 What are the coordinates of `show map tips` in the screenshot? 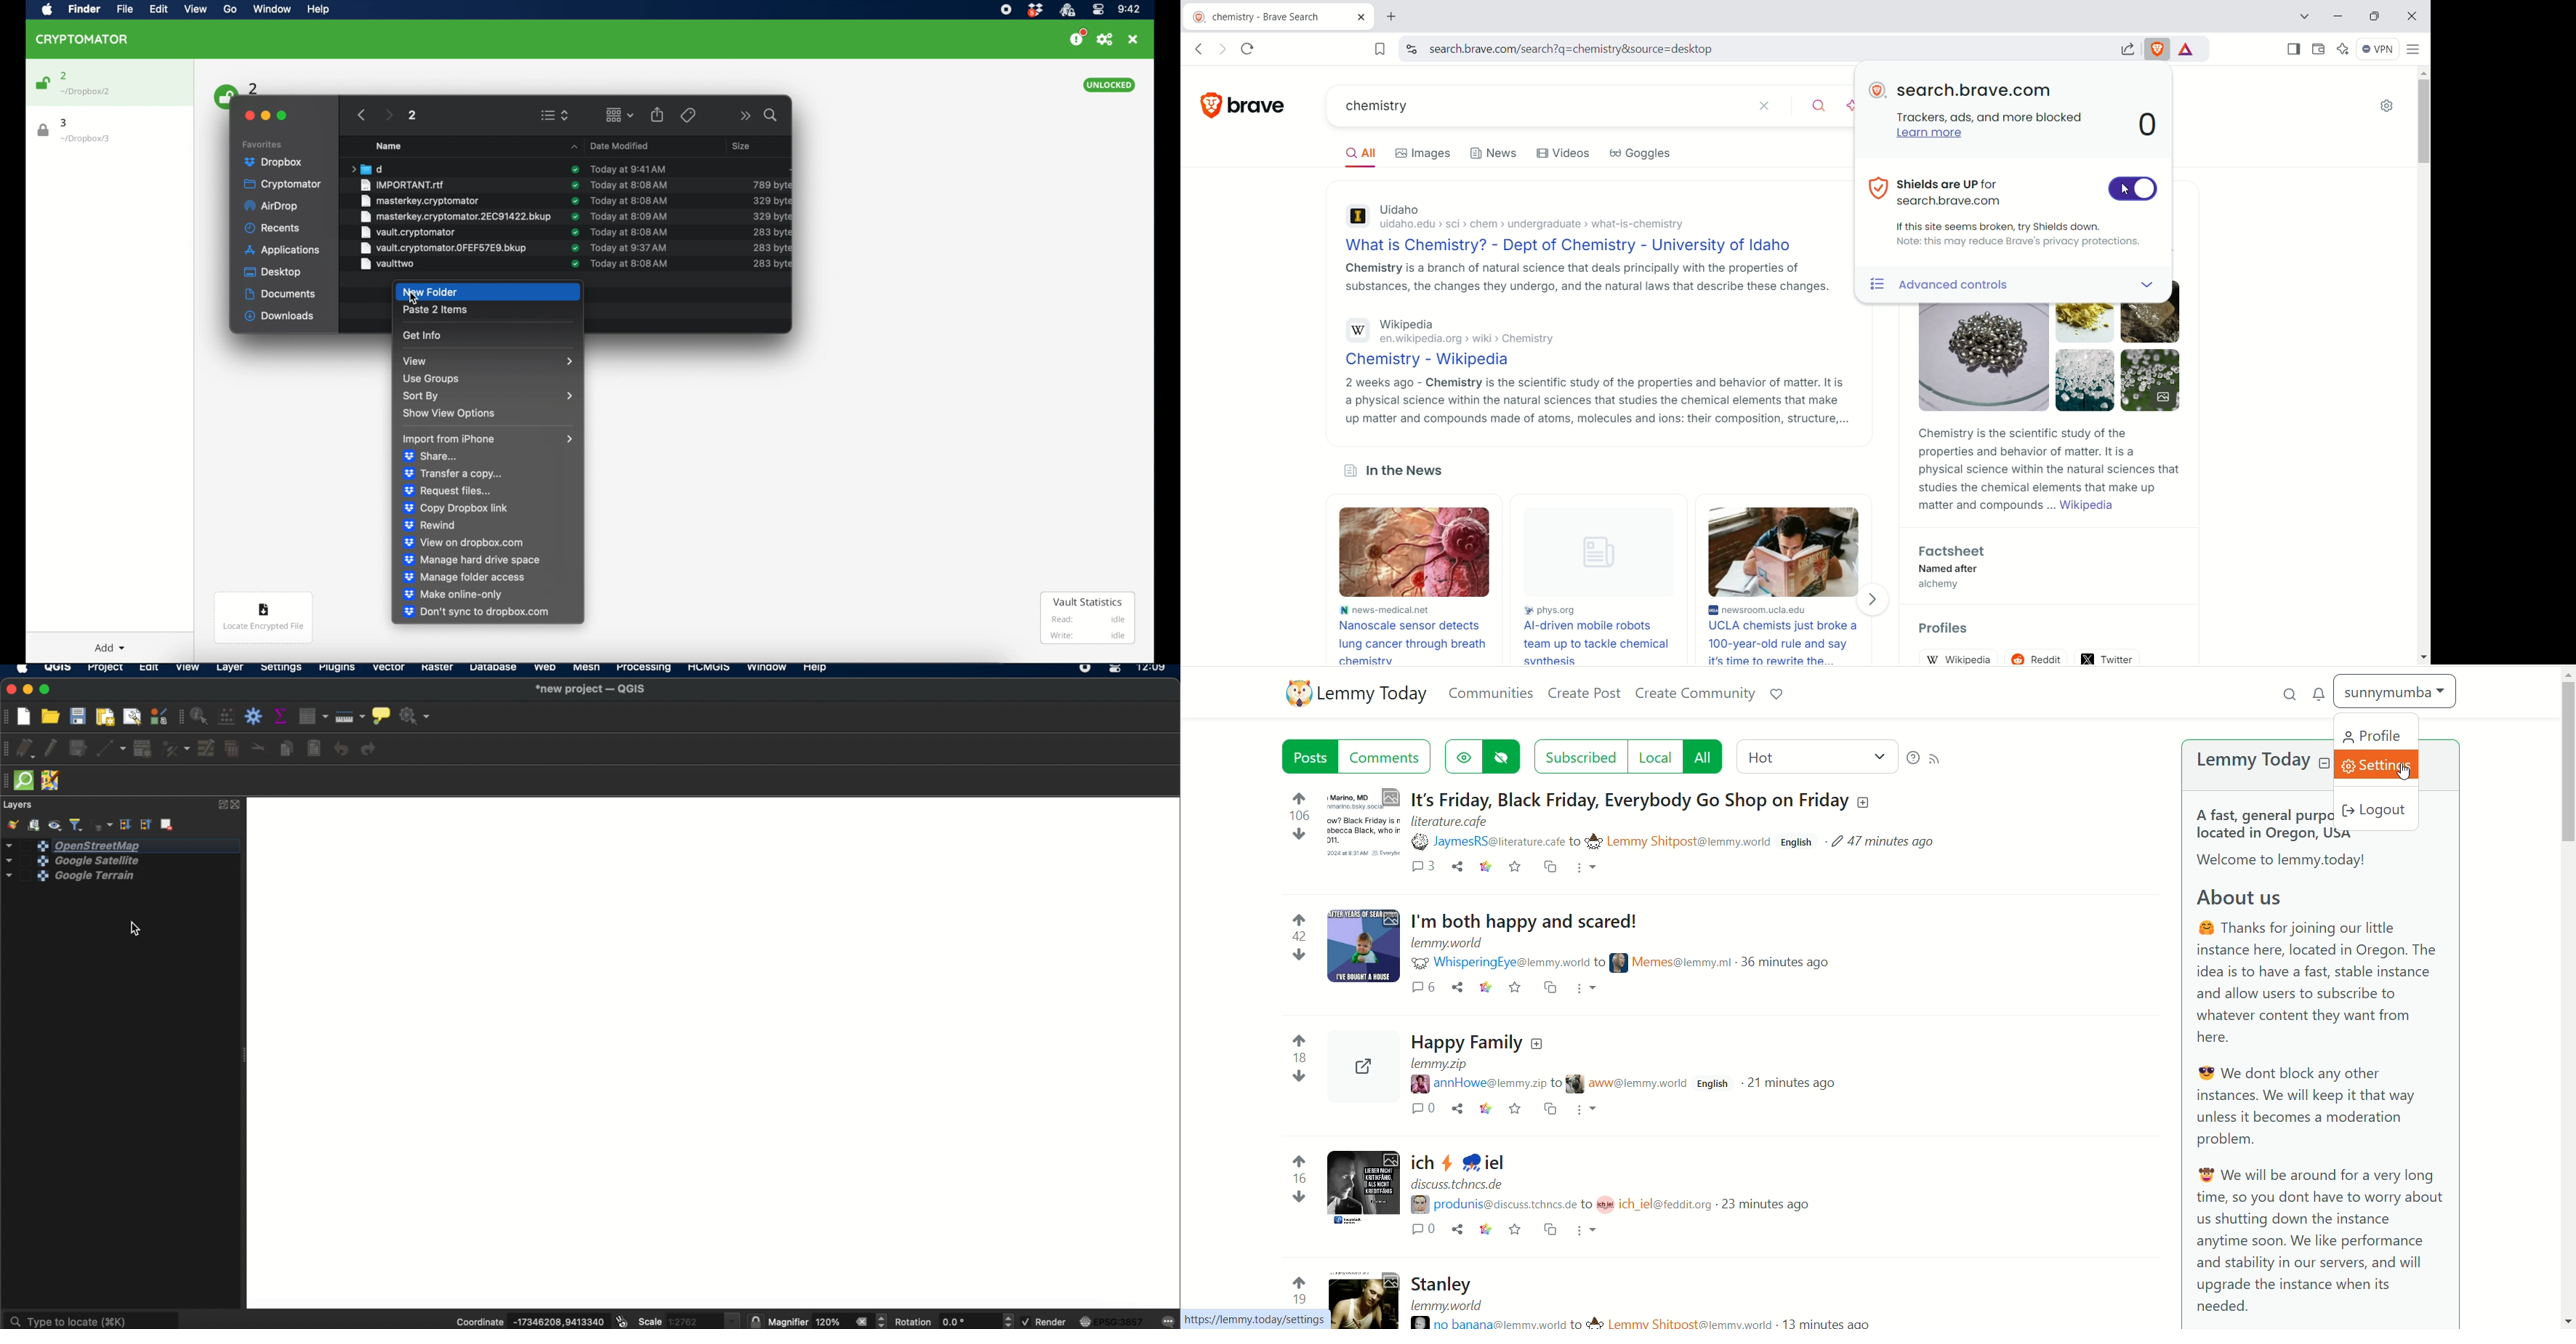 It's located at (381, 714).